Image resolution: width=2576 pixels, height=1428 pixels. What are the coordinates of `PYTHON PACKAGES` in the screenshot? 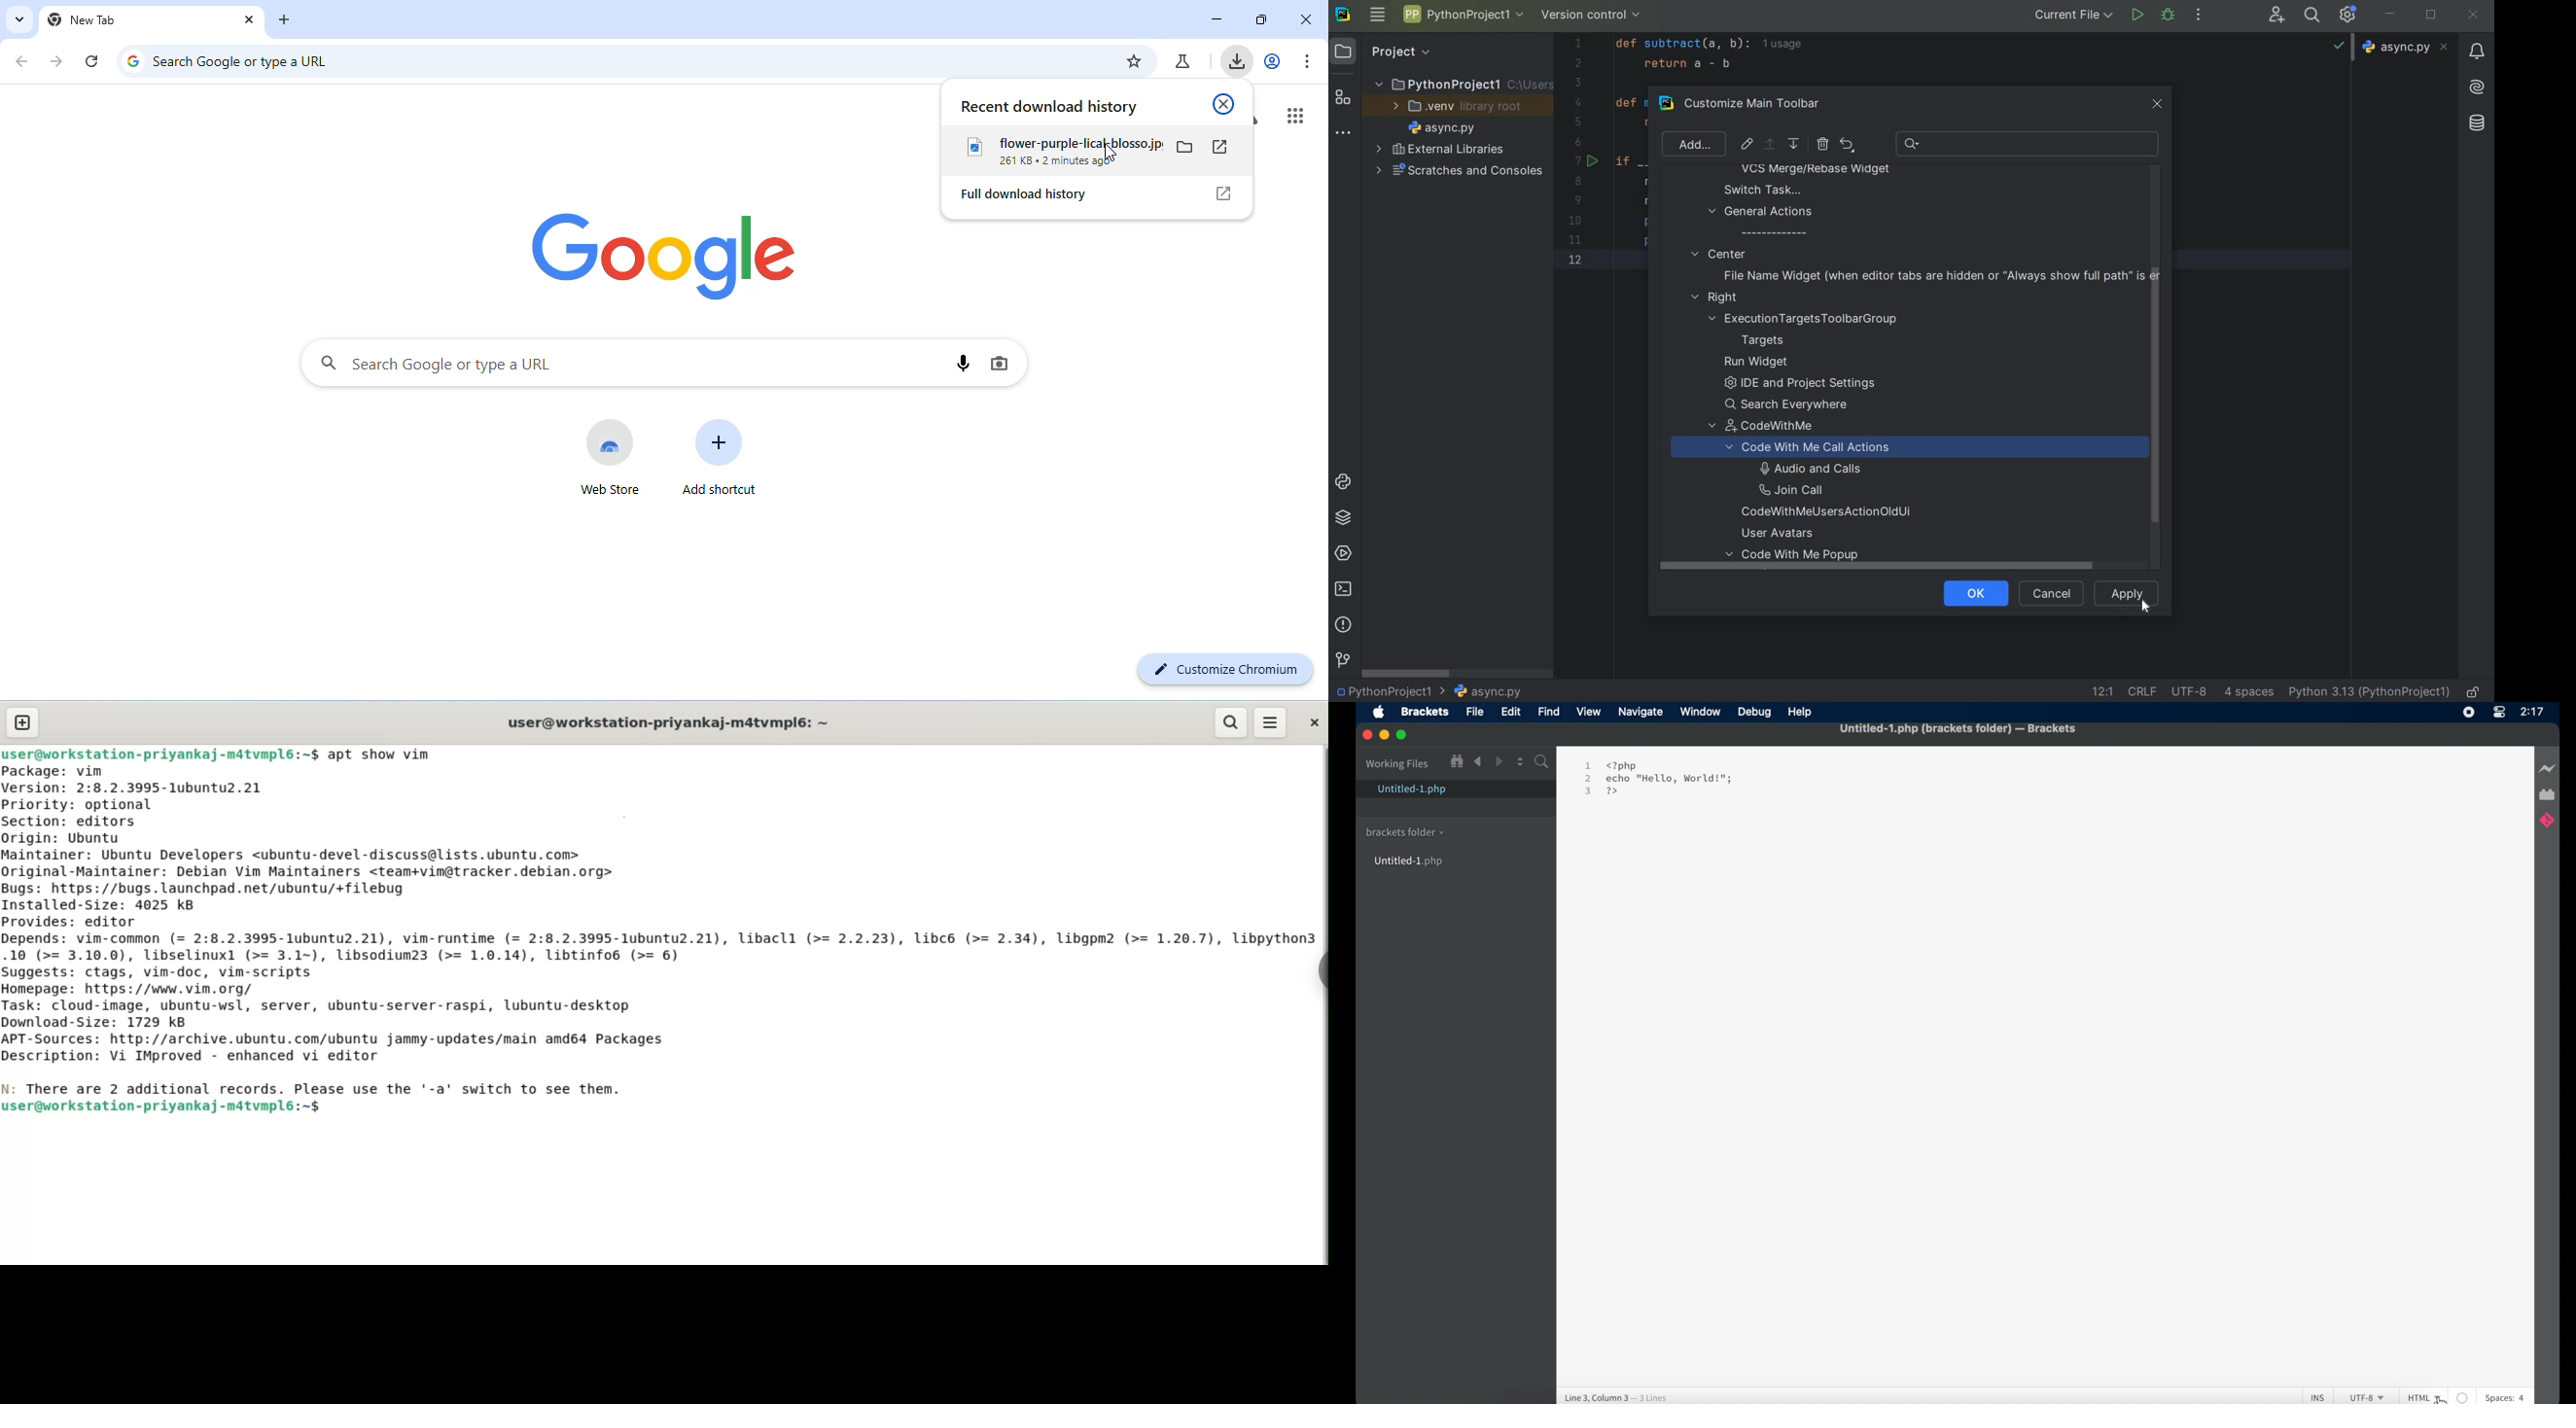 It's located at (1343, 520).